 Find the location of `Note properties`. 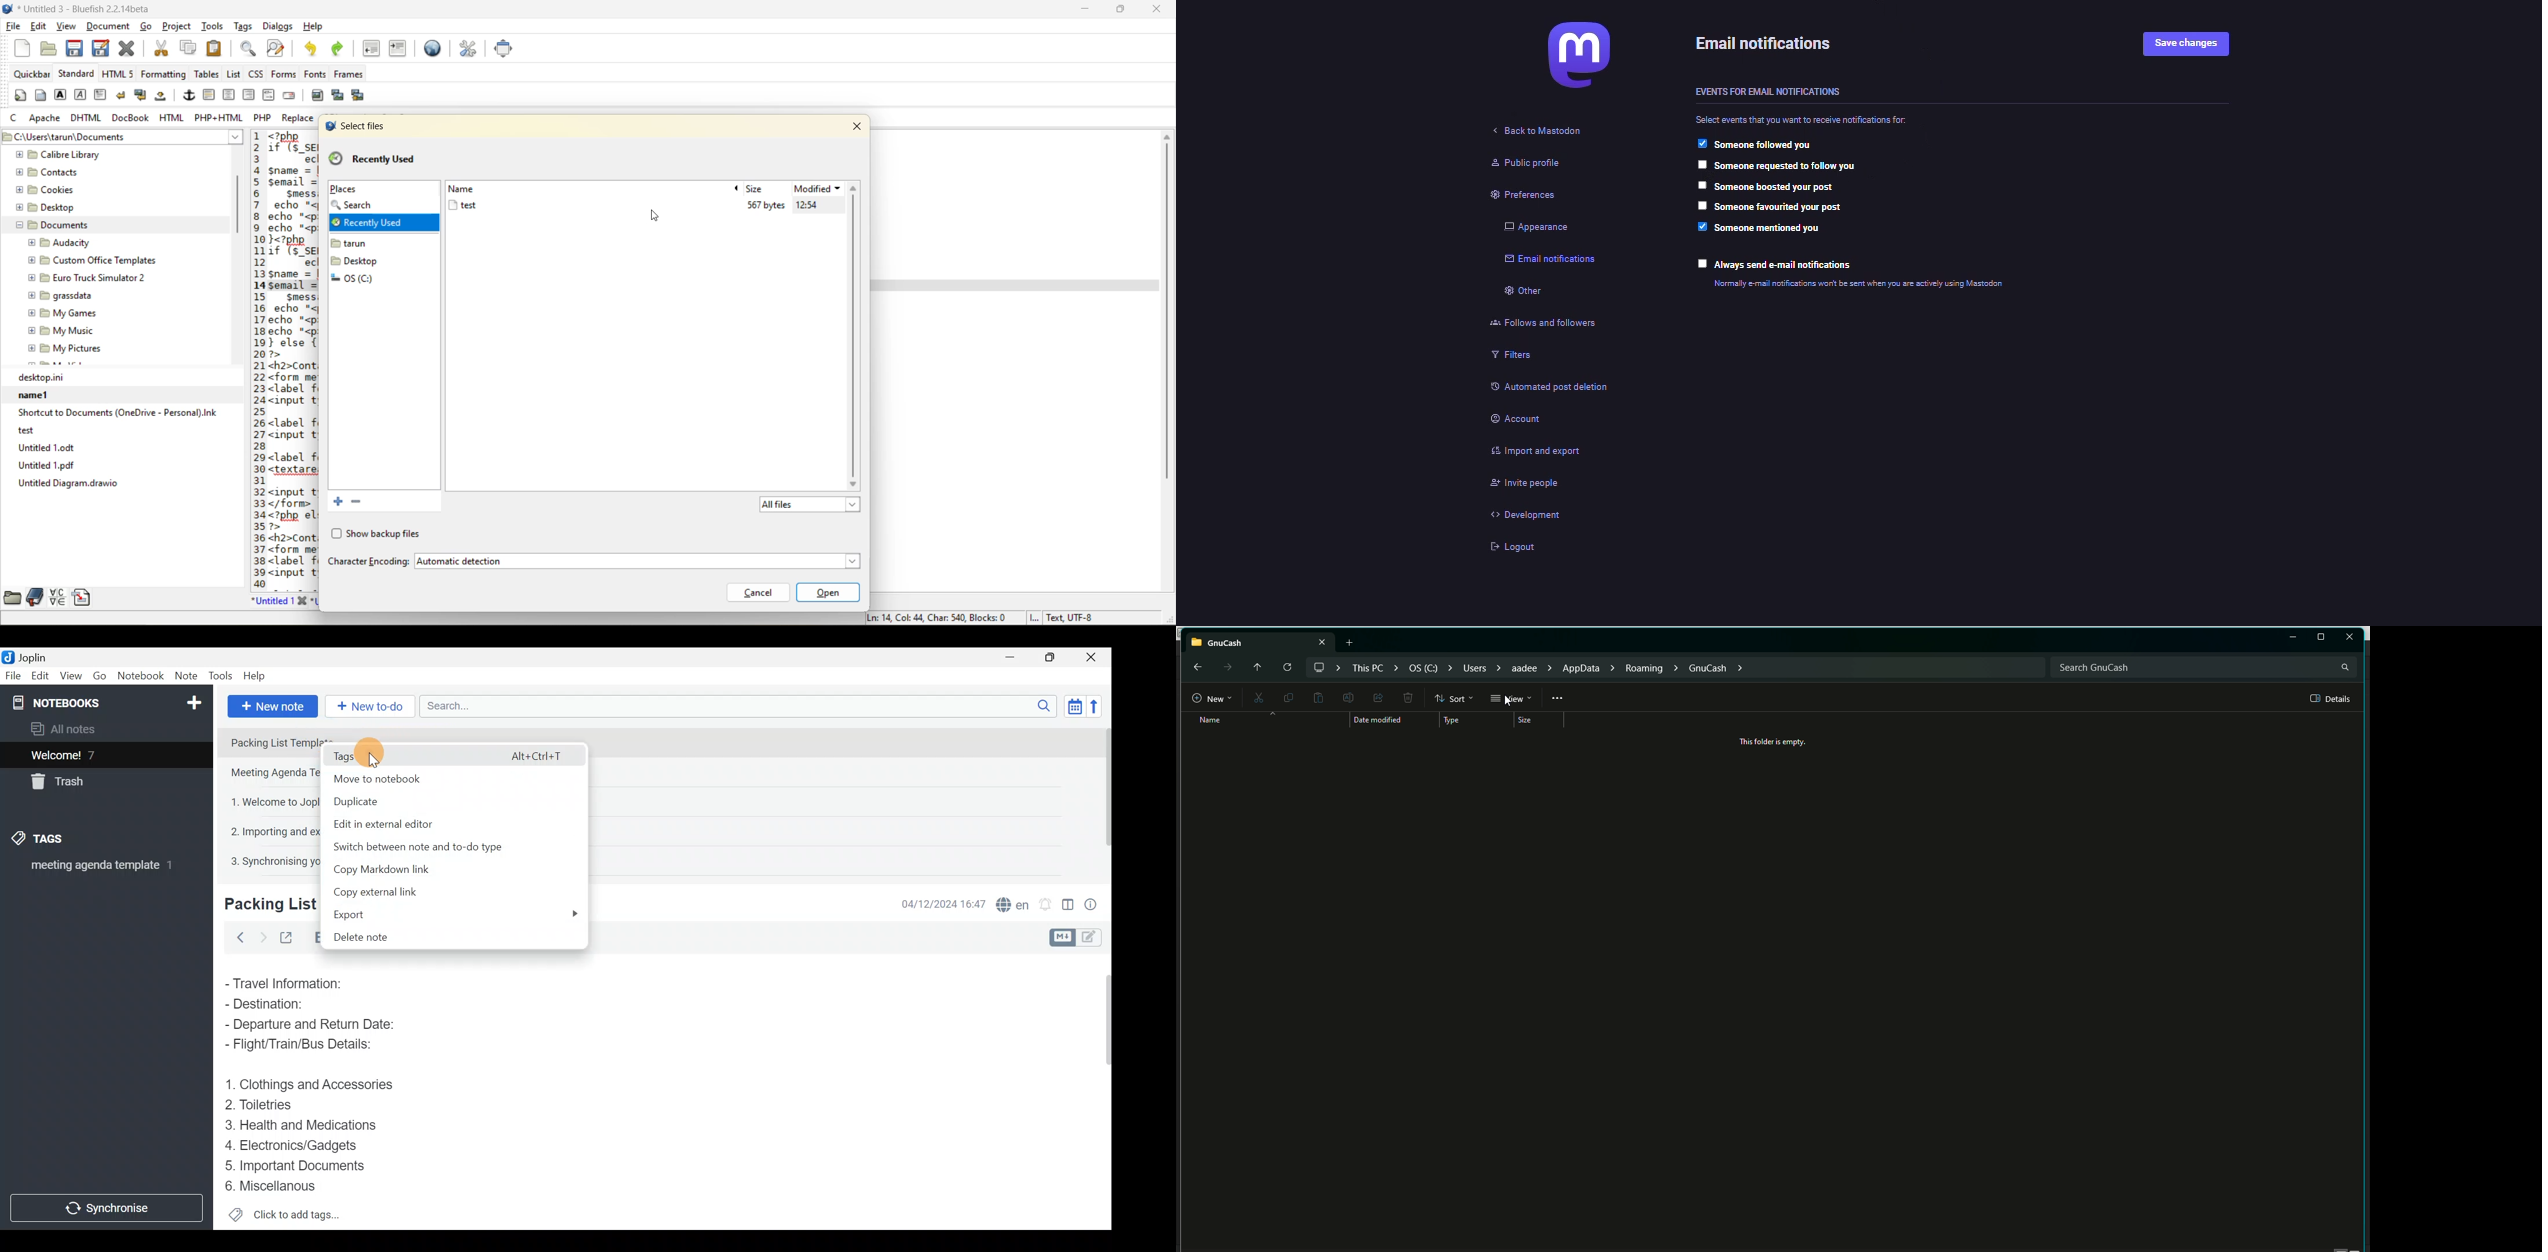

Note properties is located at coordinates (1096, 902).